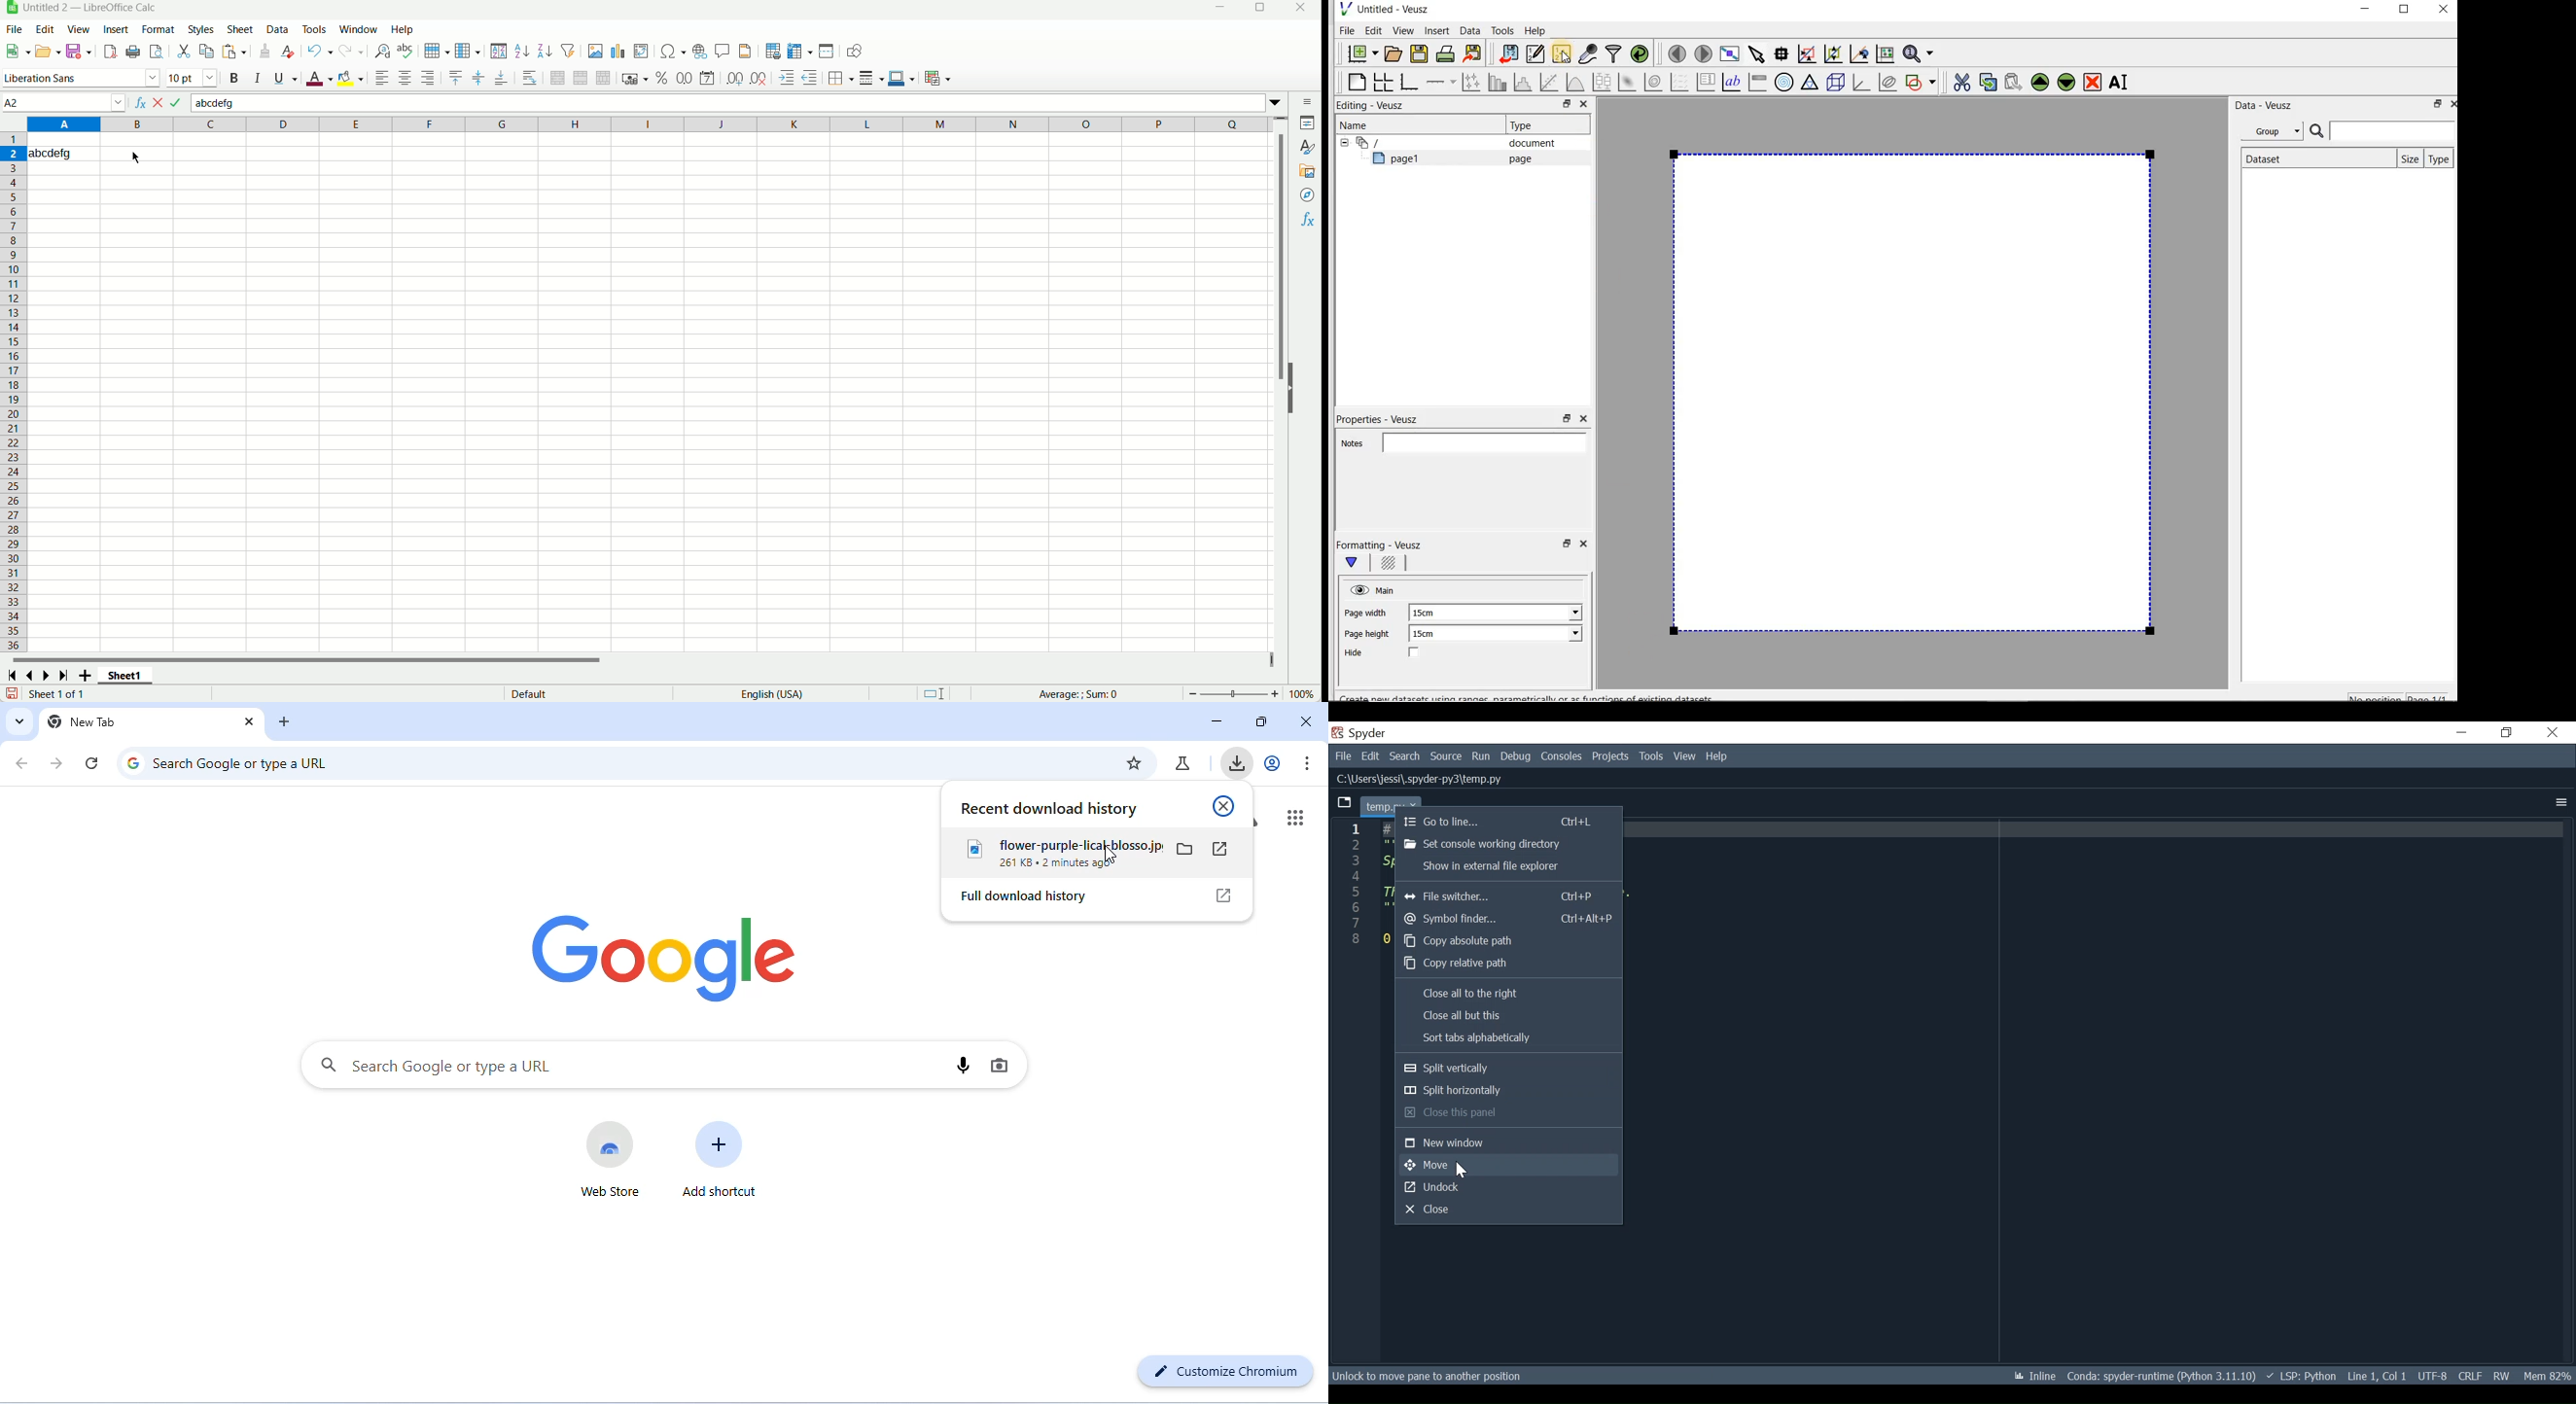  What do you see at coordinates (2302, 1377) in the screenshot?
I see `LSP Python` at bounding box center [2302, 1377].